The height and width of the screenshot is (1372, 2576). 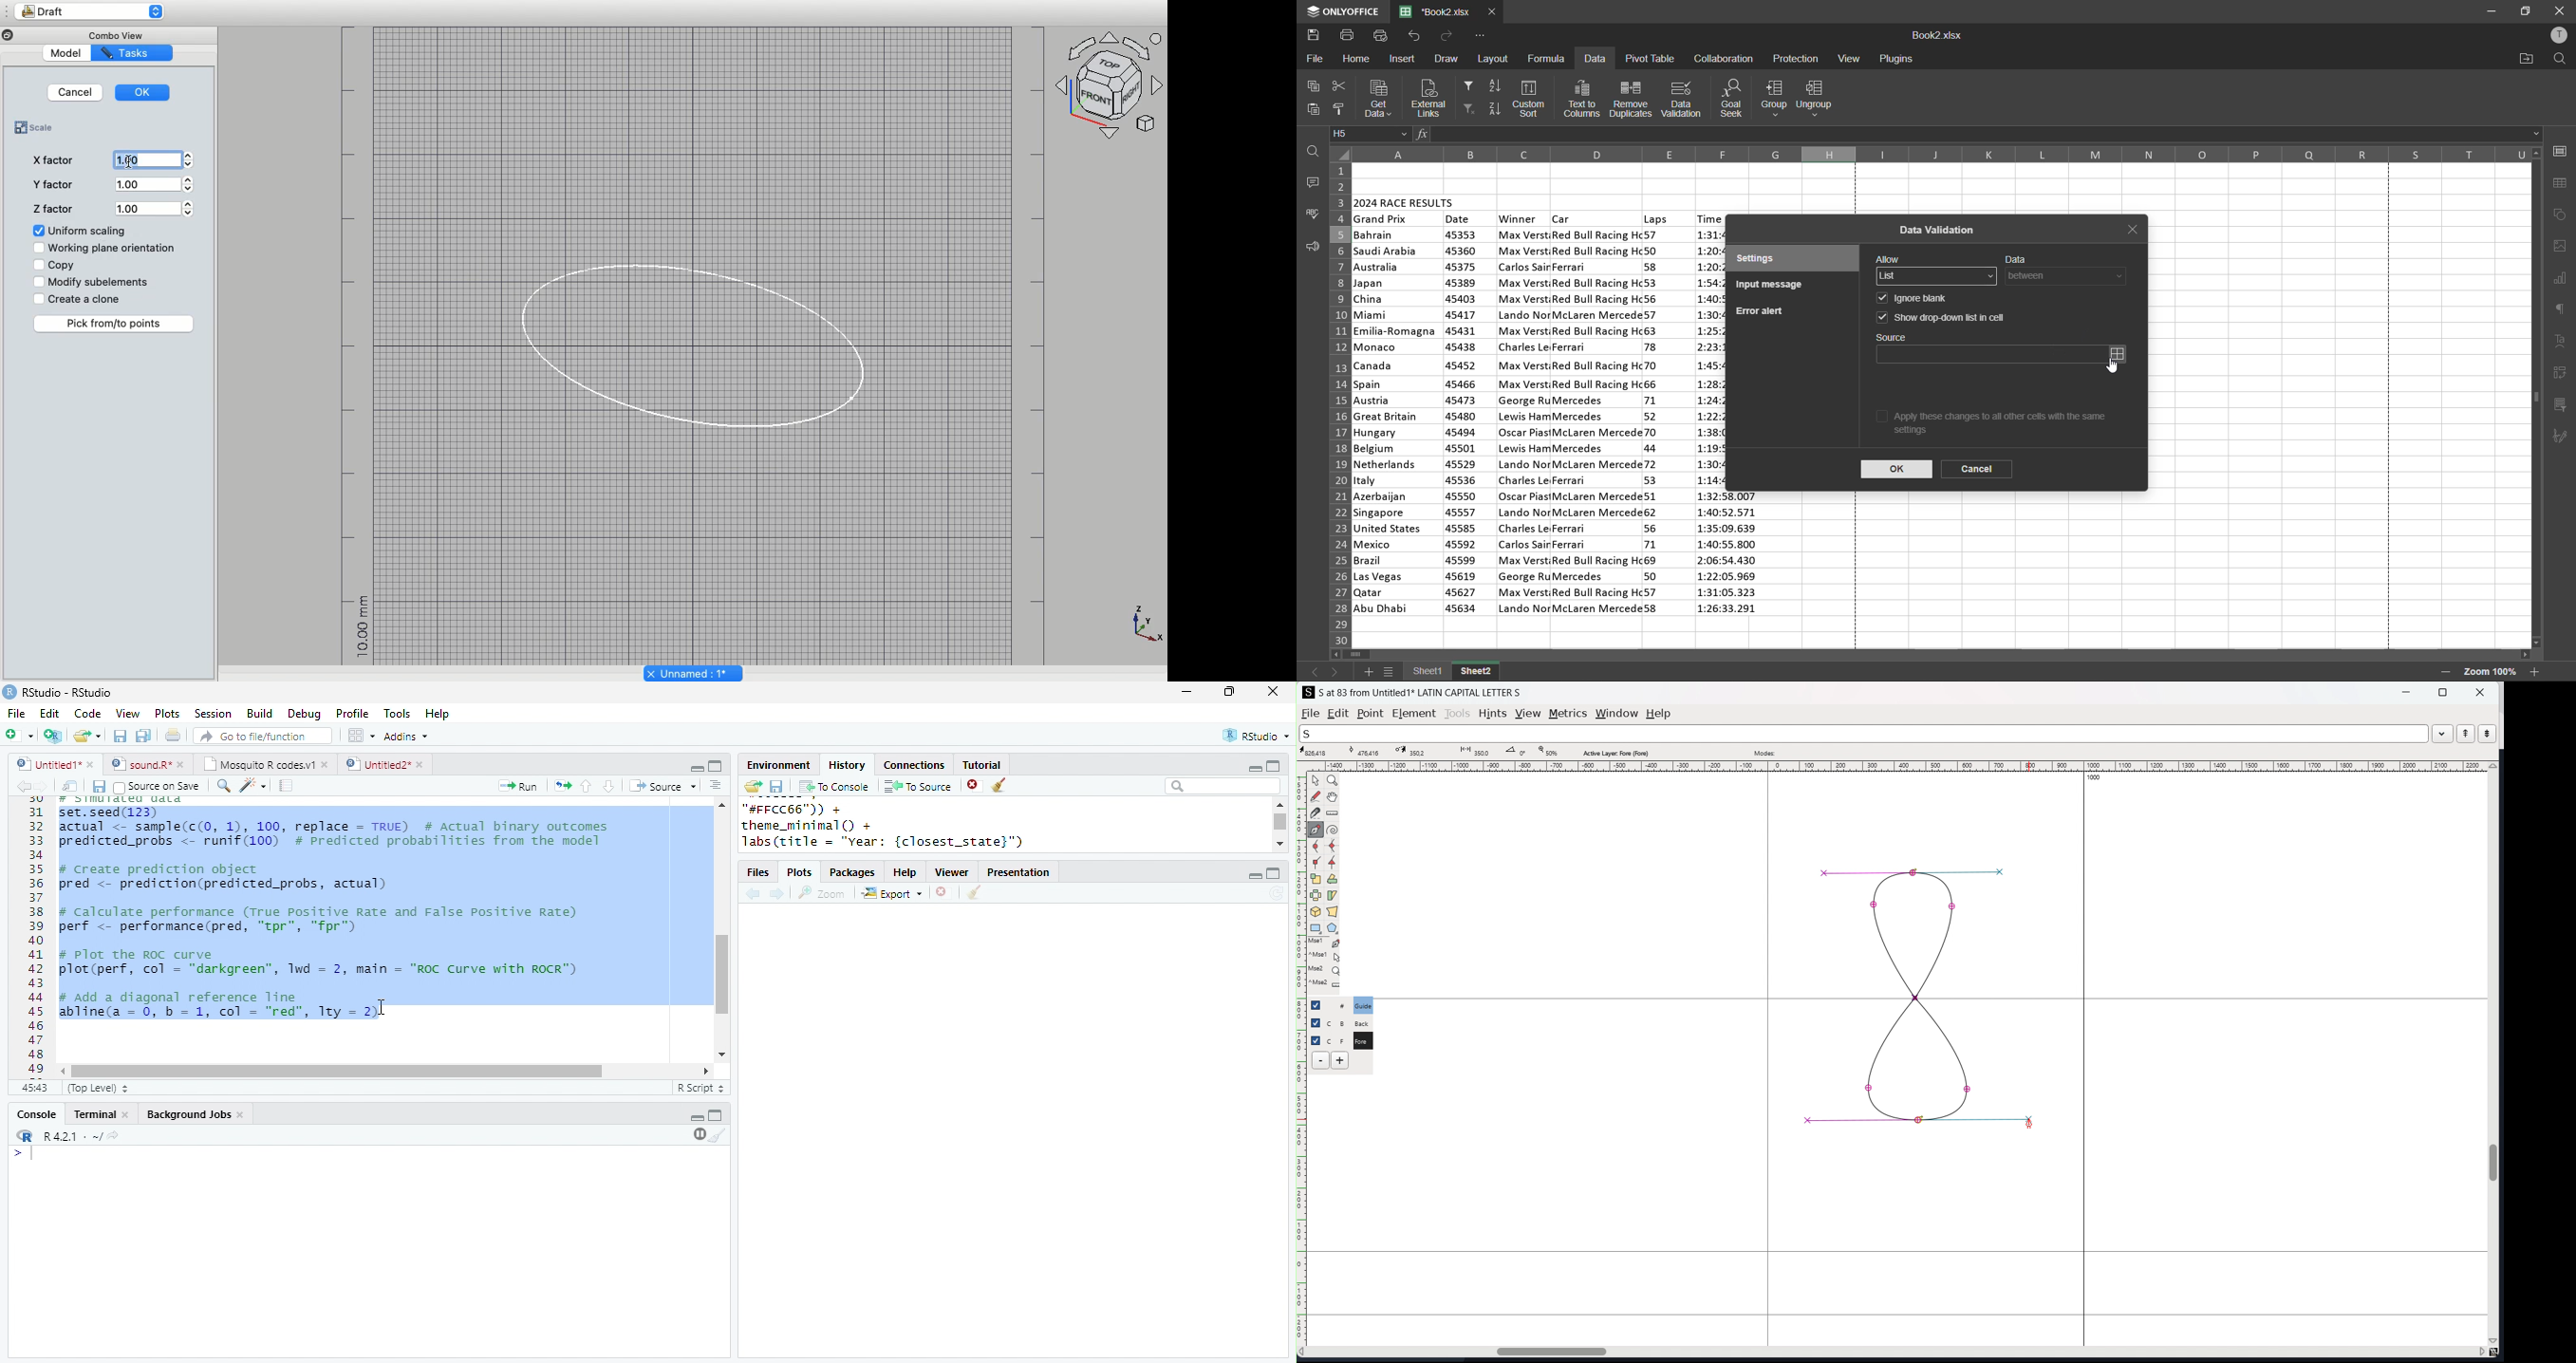 What do you see at coordinates (2113, 369) in the screenshot?
I see `cursor` at bounding box center [2113, 369].